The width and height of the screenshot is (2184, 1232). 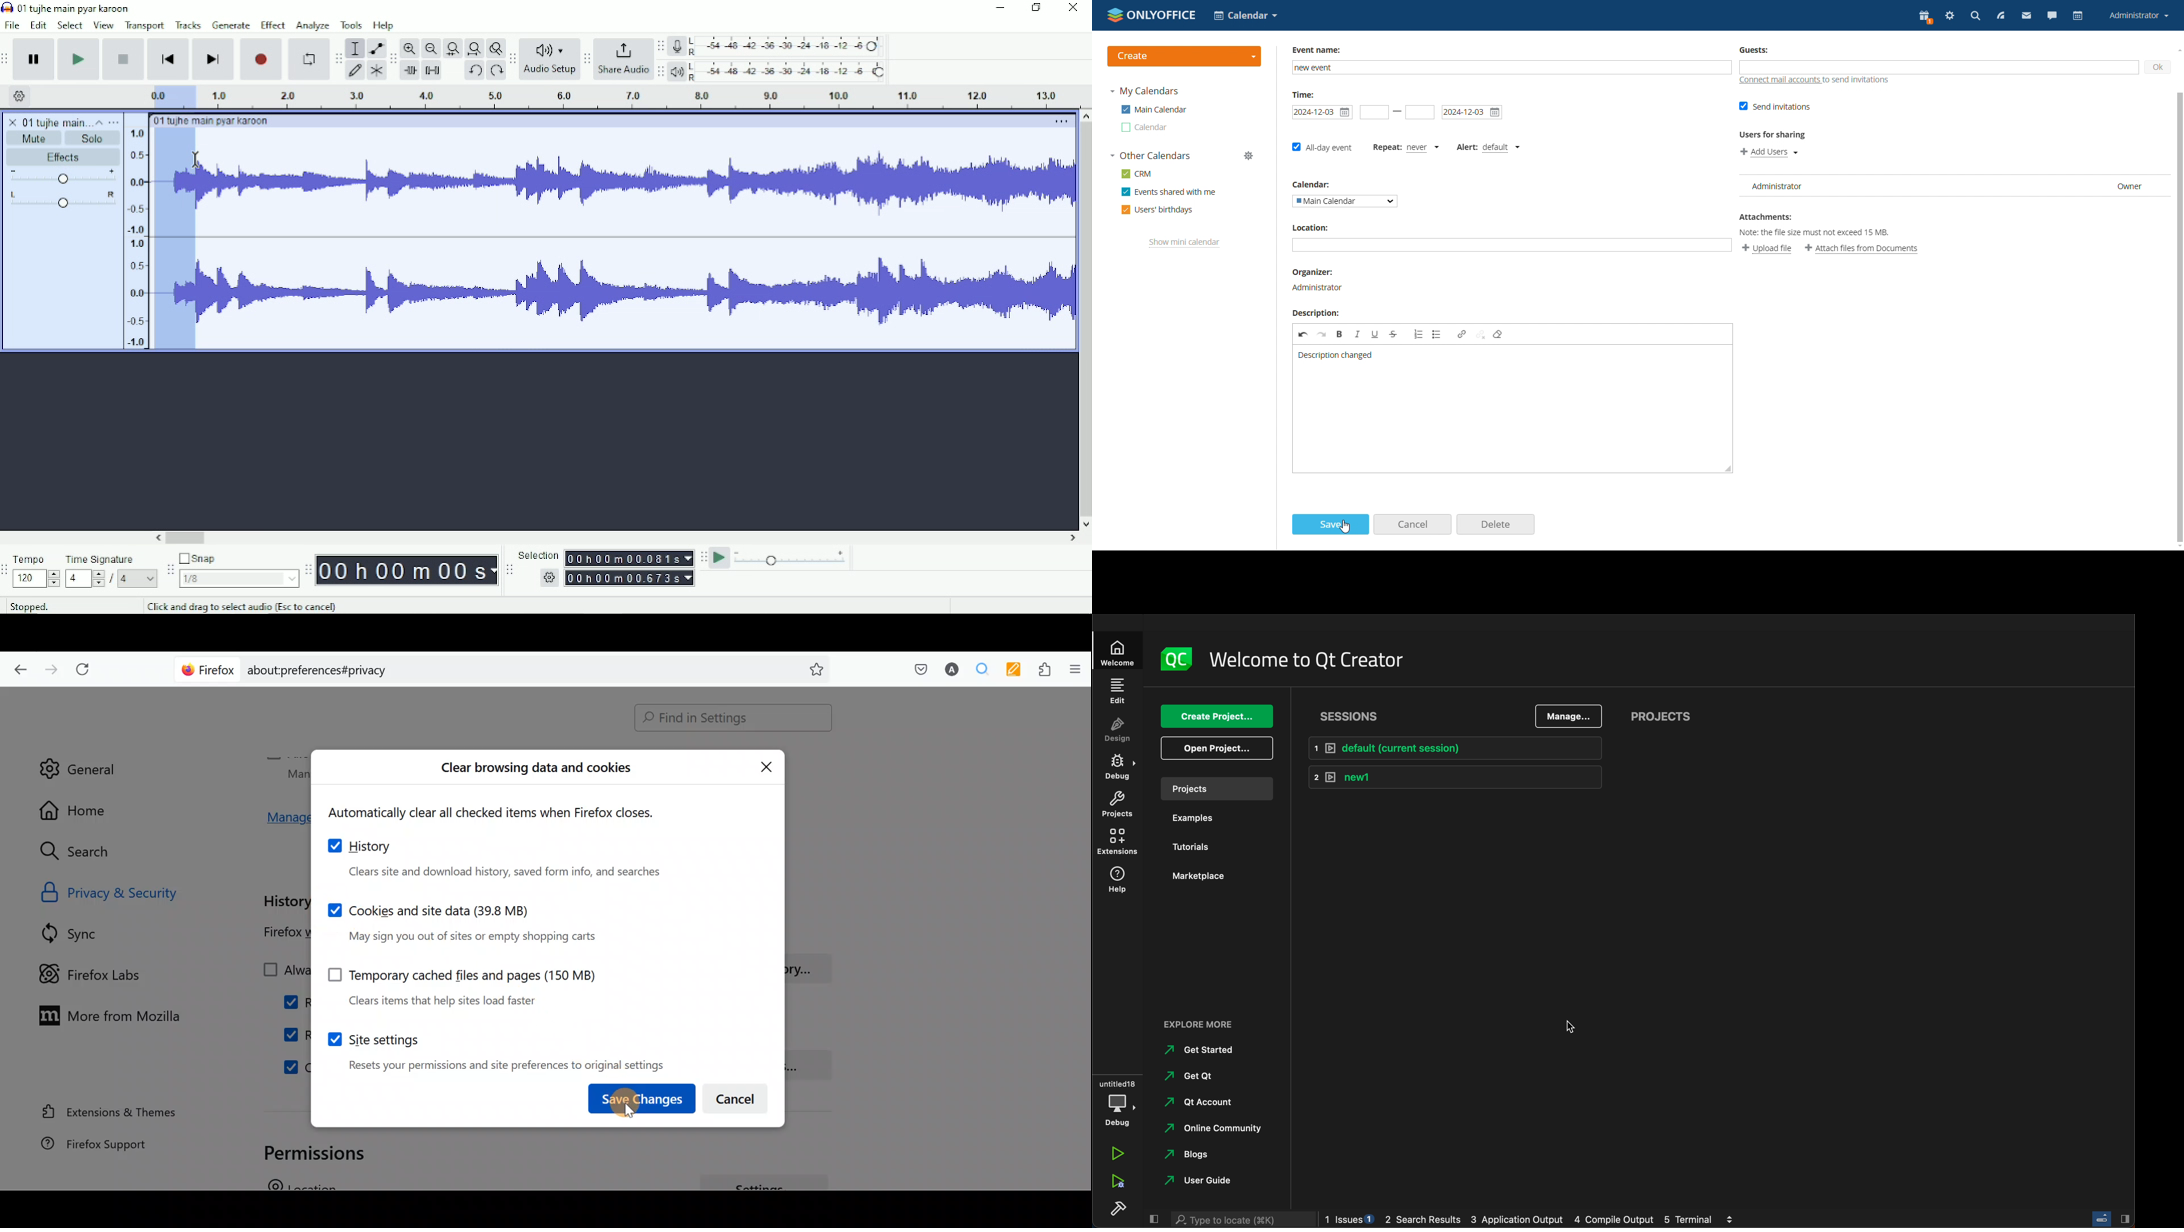 What do you see at coordinates (660, 47) in the screenshot?
I see `Audacity recording meter toolbar` at bounding box center [660, 47].